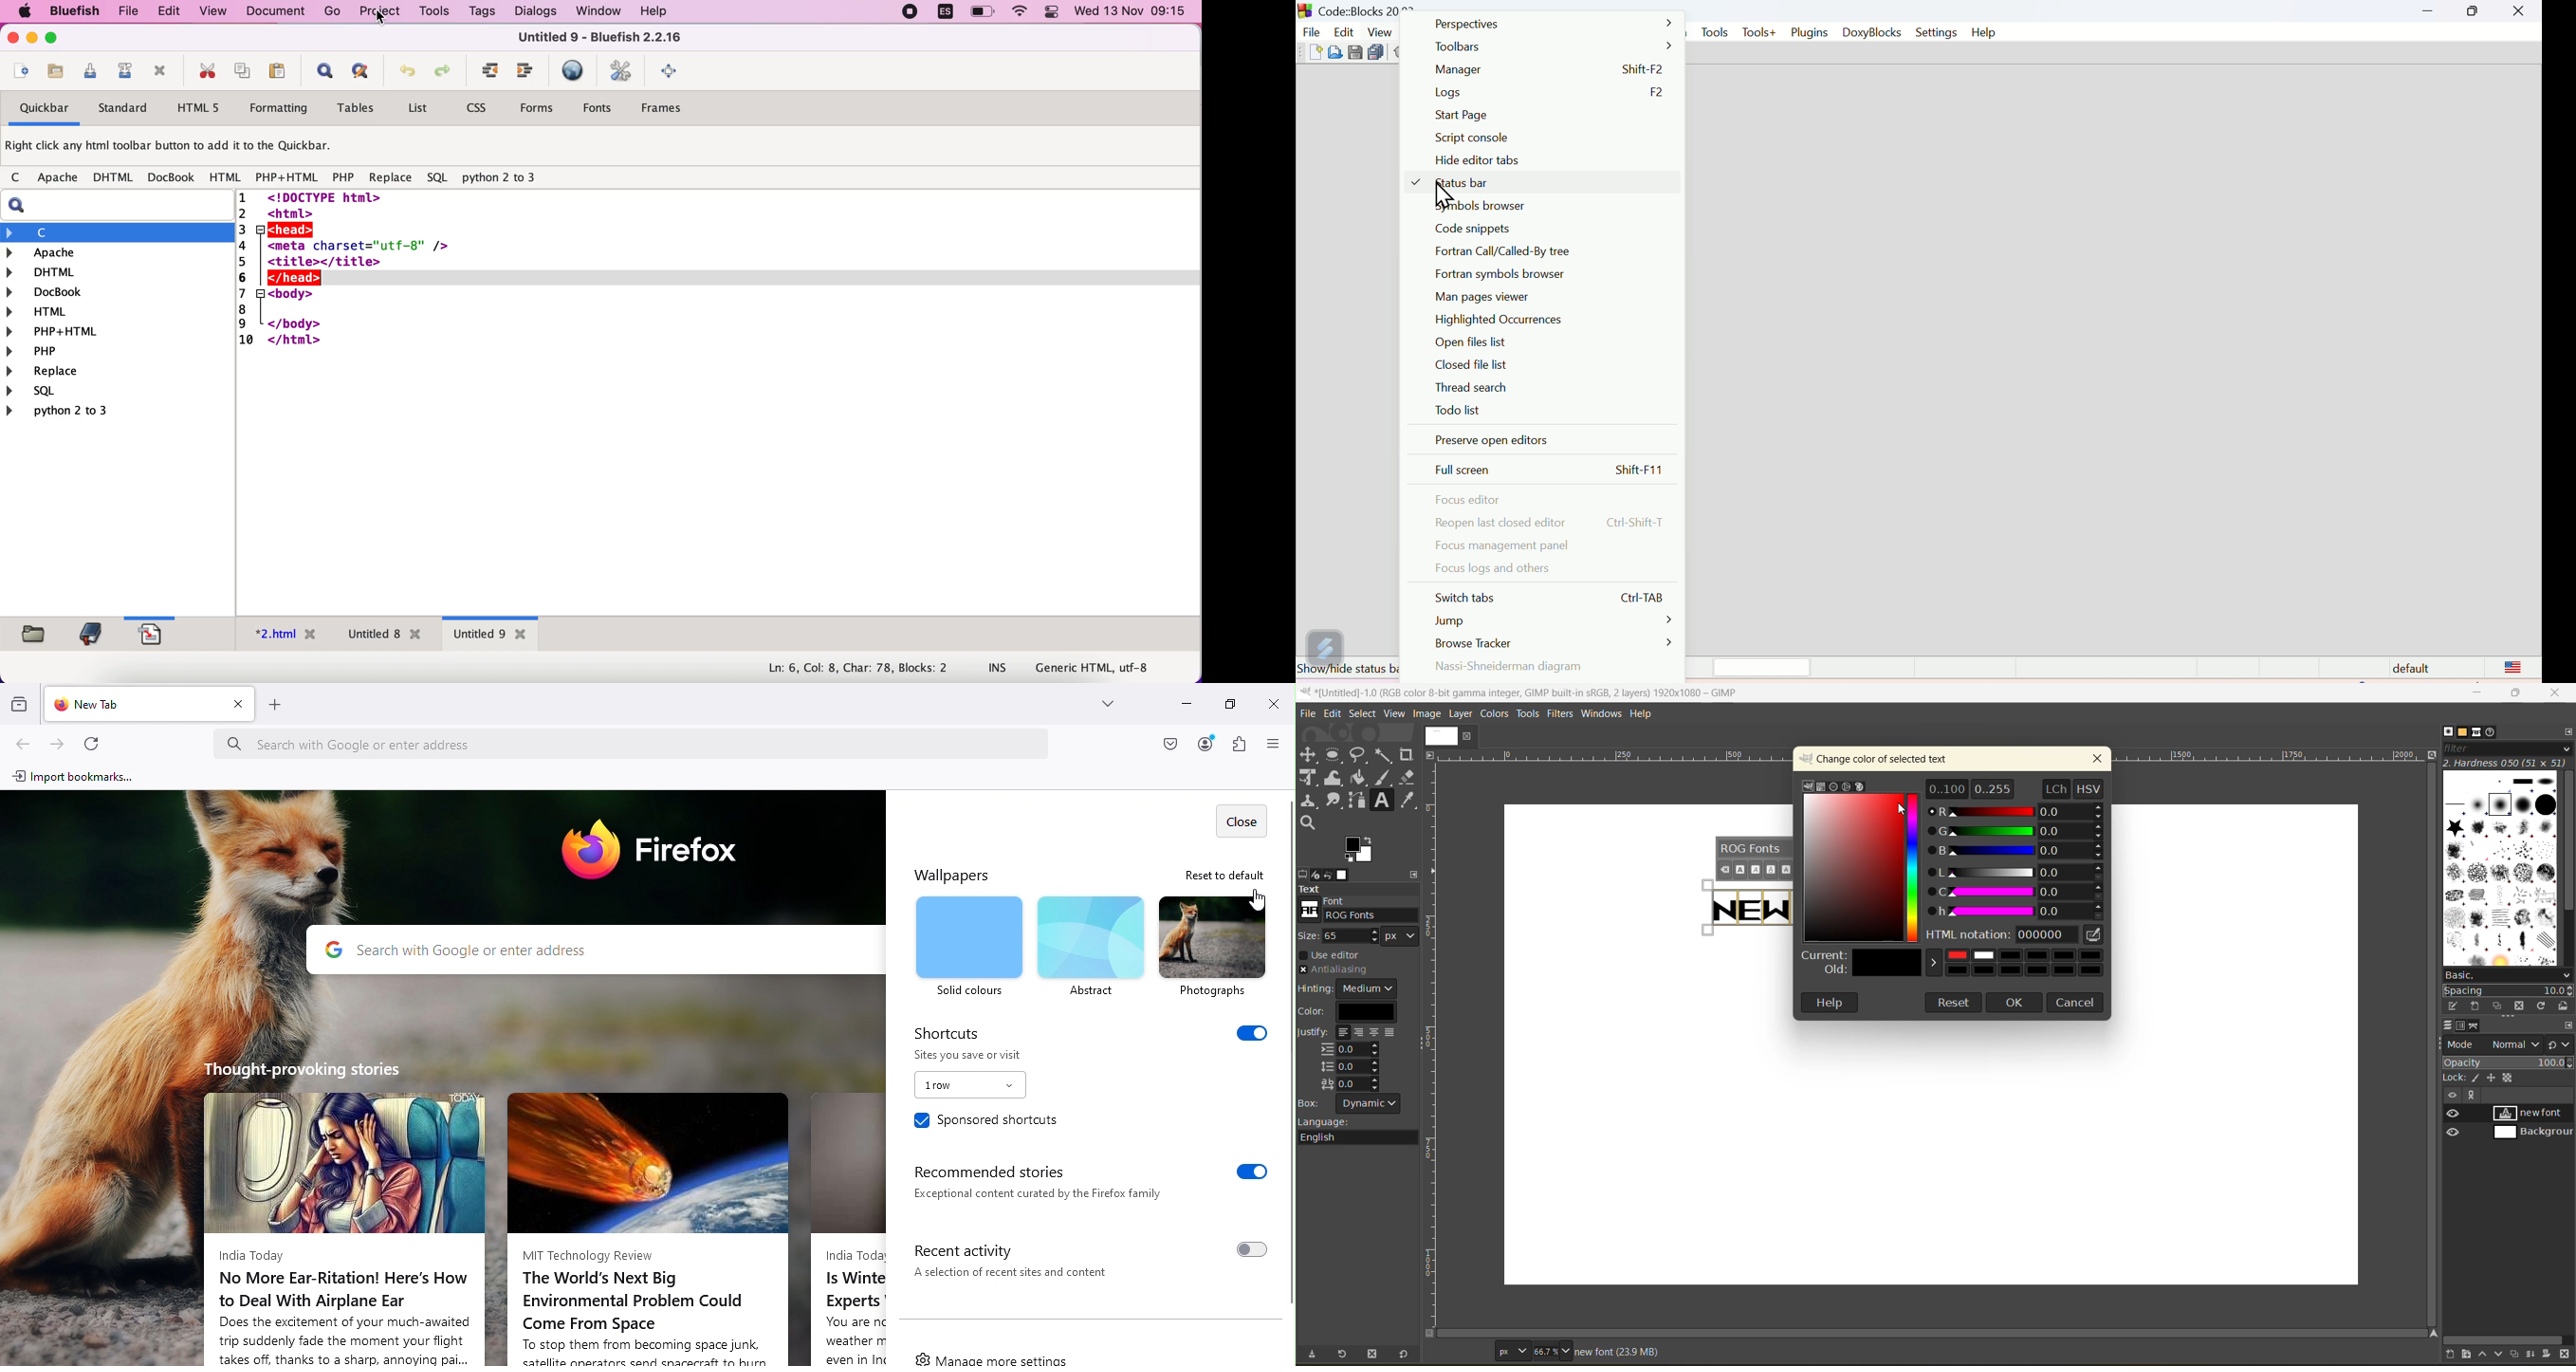 This screenshot has height=1372, width=2576. Describe the element at coordinates (573, 71) in the screenshot. I see `preview in browser` at that location.